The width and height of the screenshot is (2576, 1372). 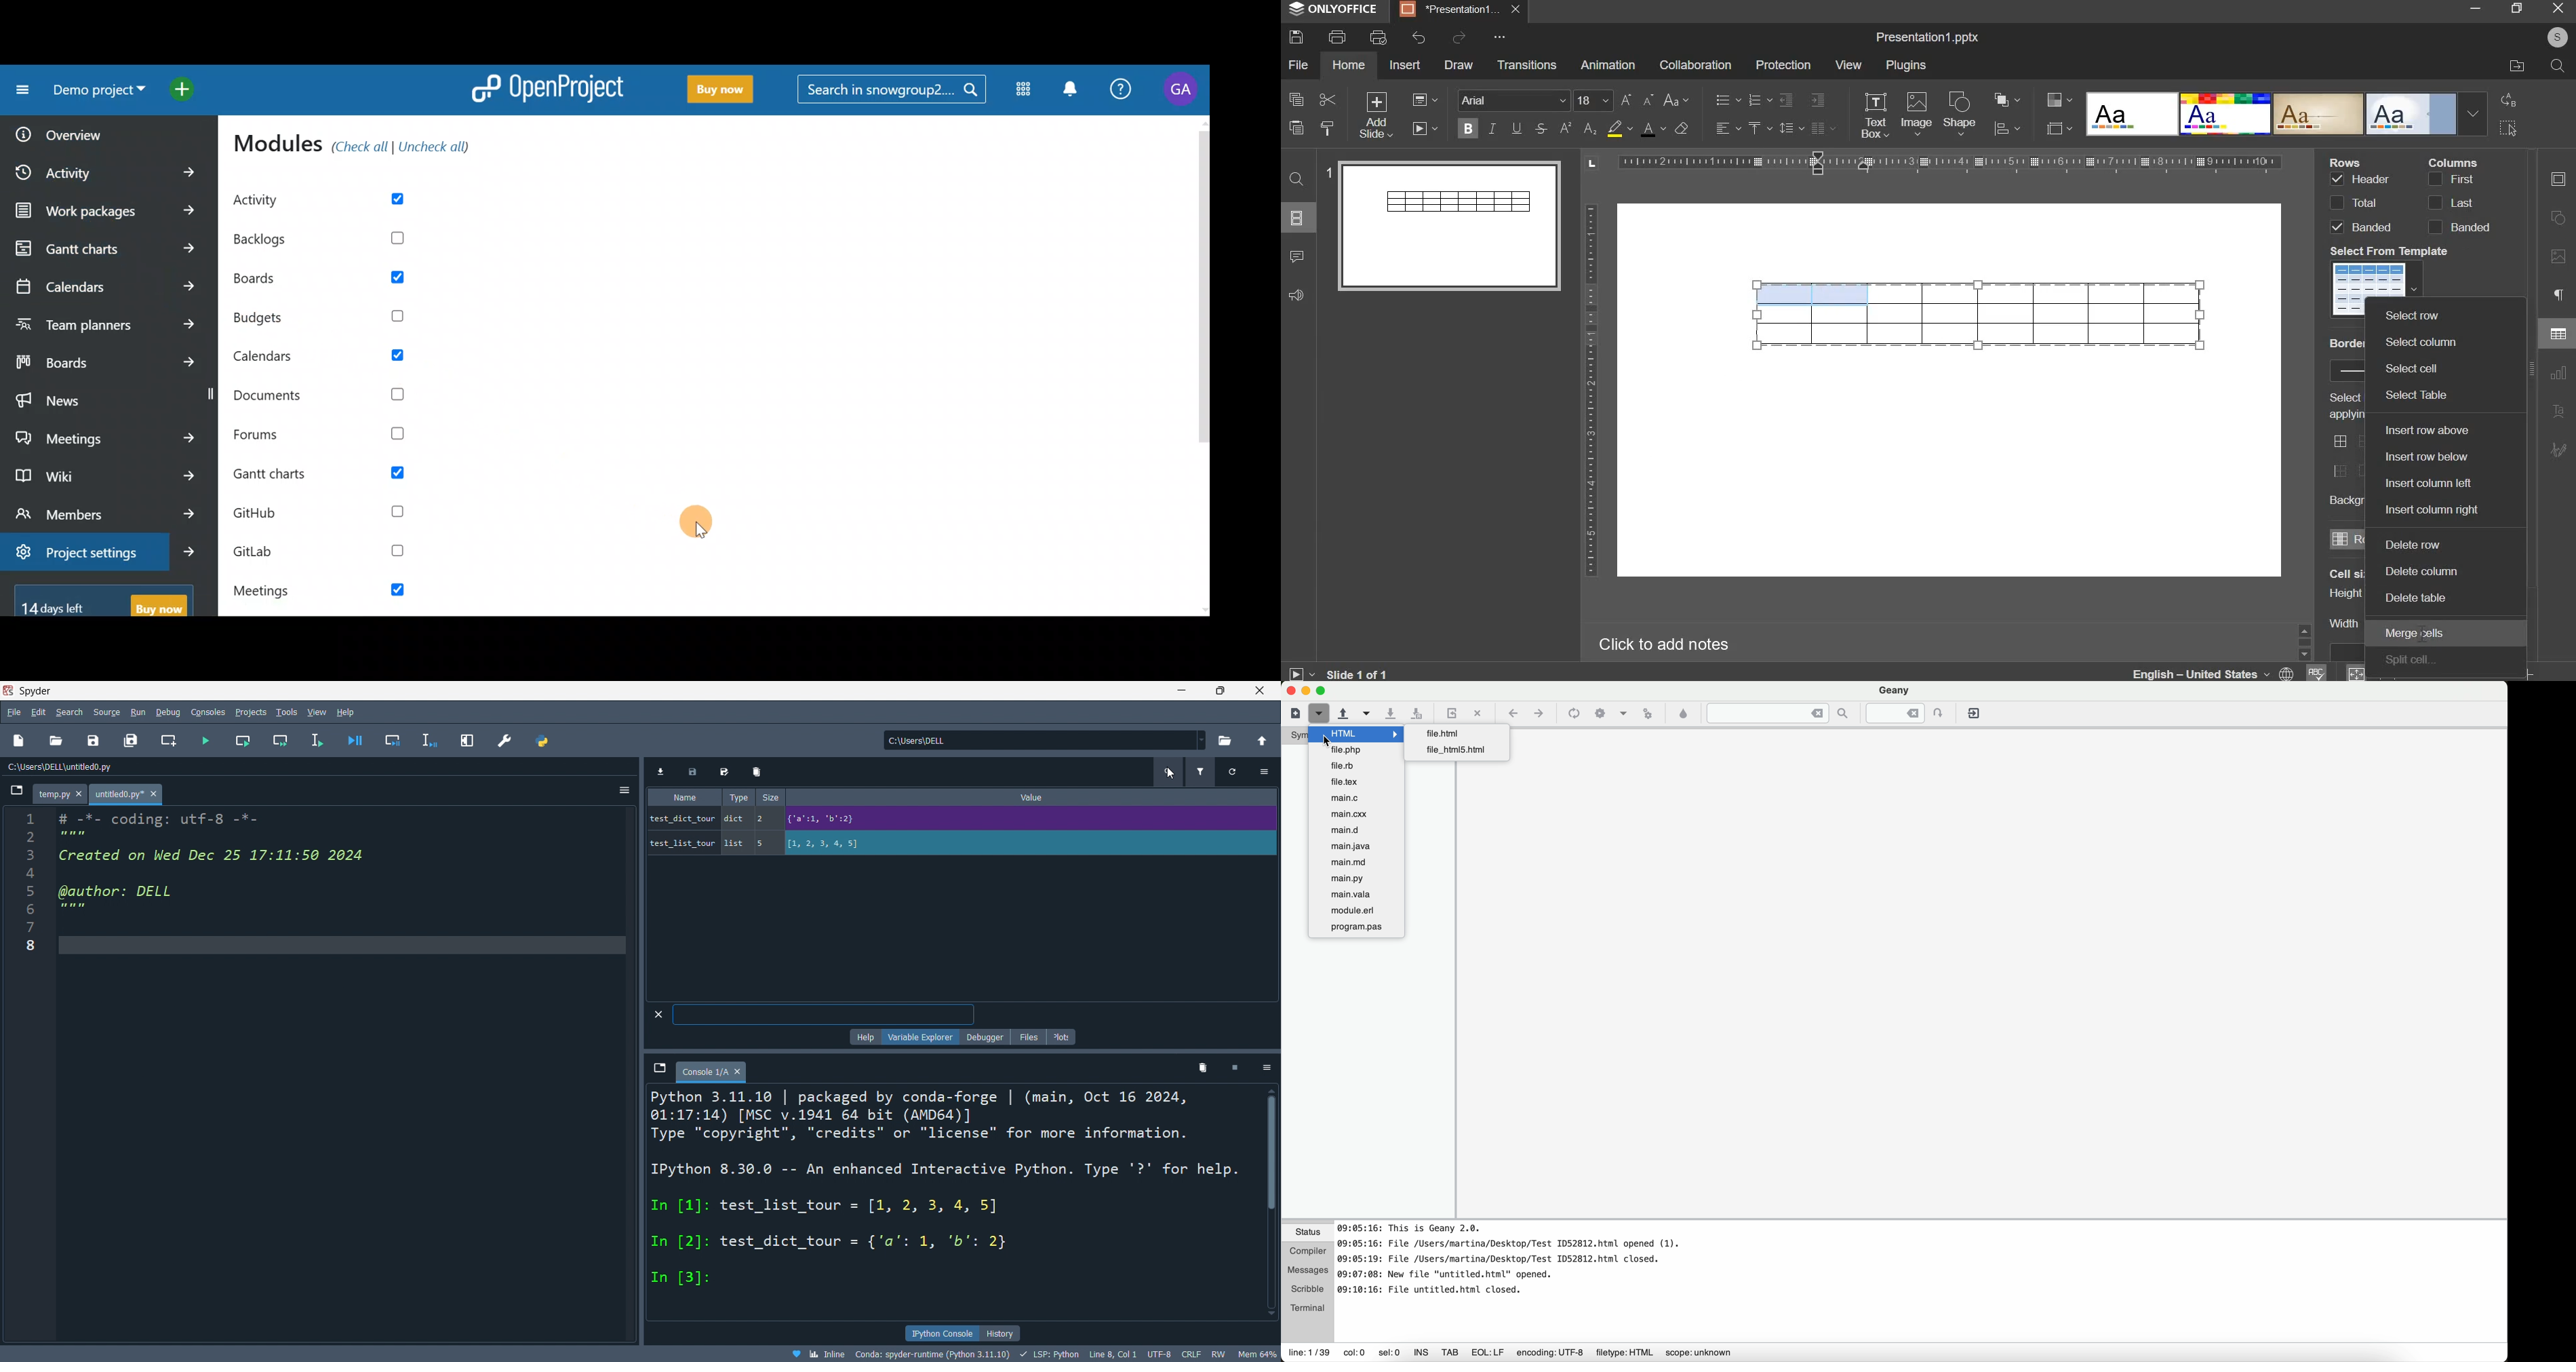 What do you see at coordinates (2367, 279) in the screenshot?
I see `template` at bounding box center [2367, 279].